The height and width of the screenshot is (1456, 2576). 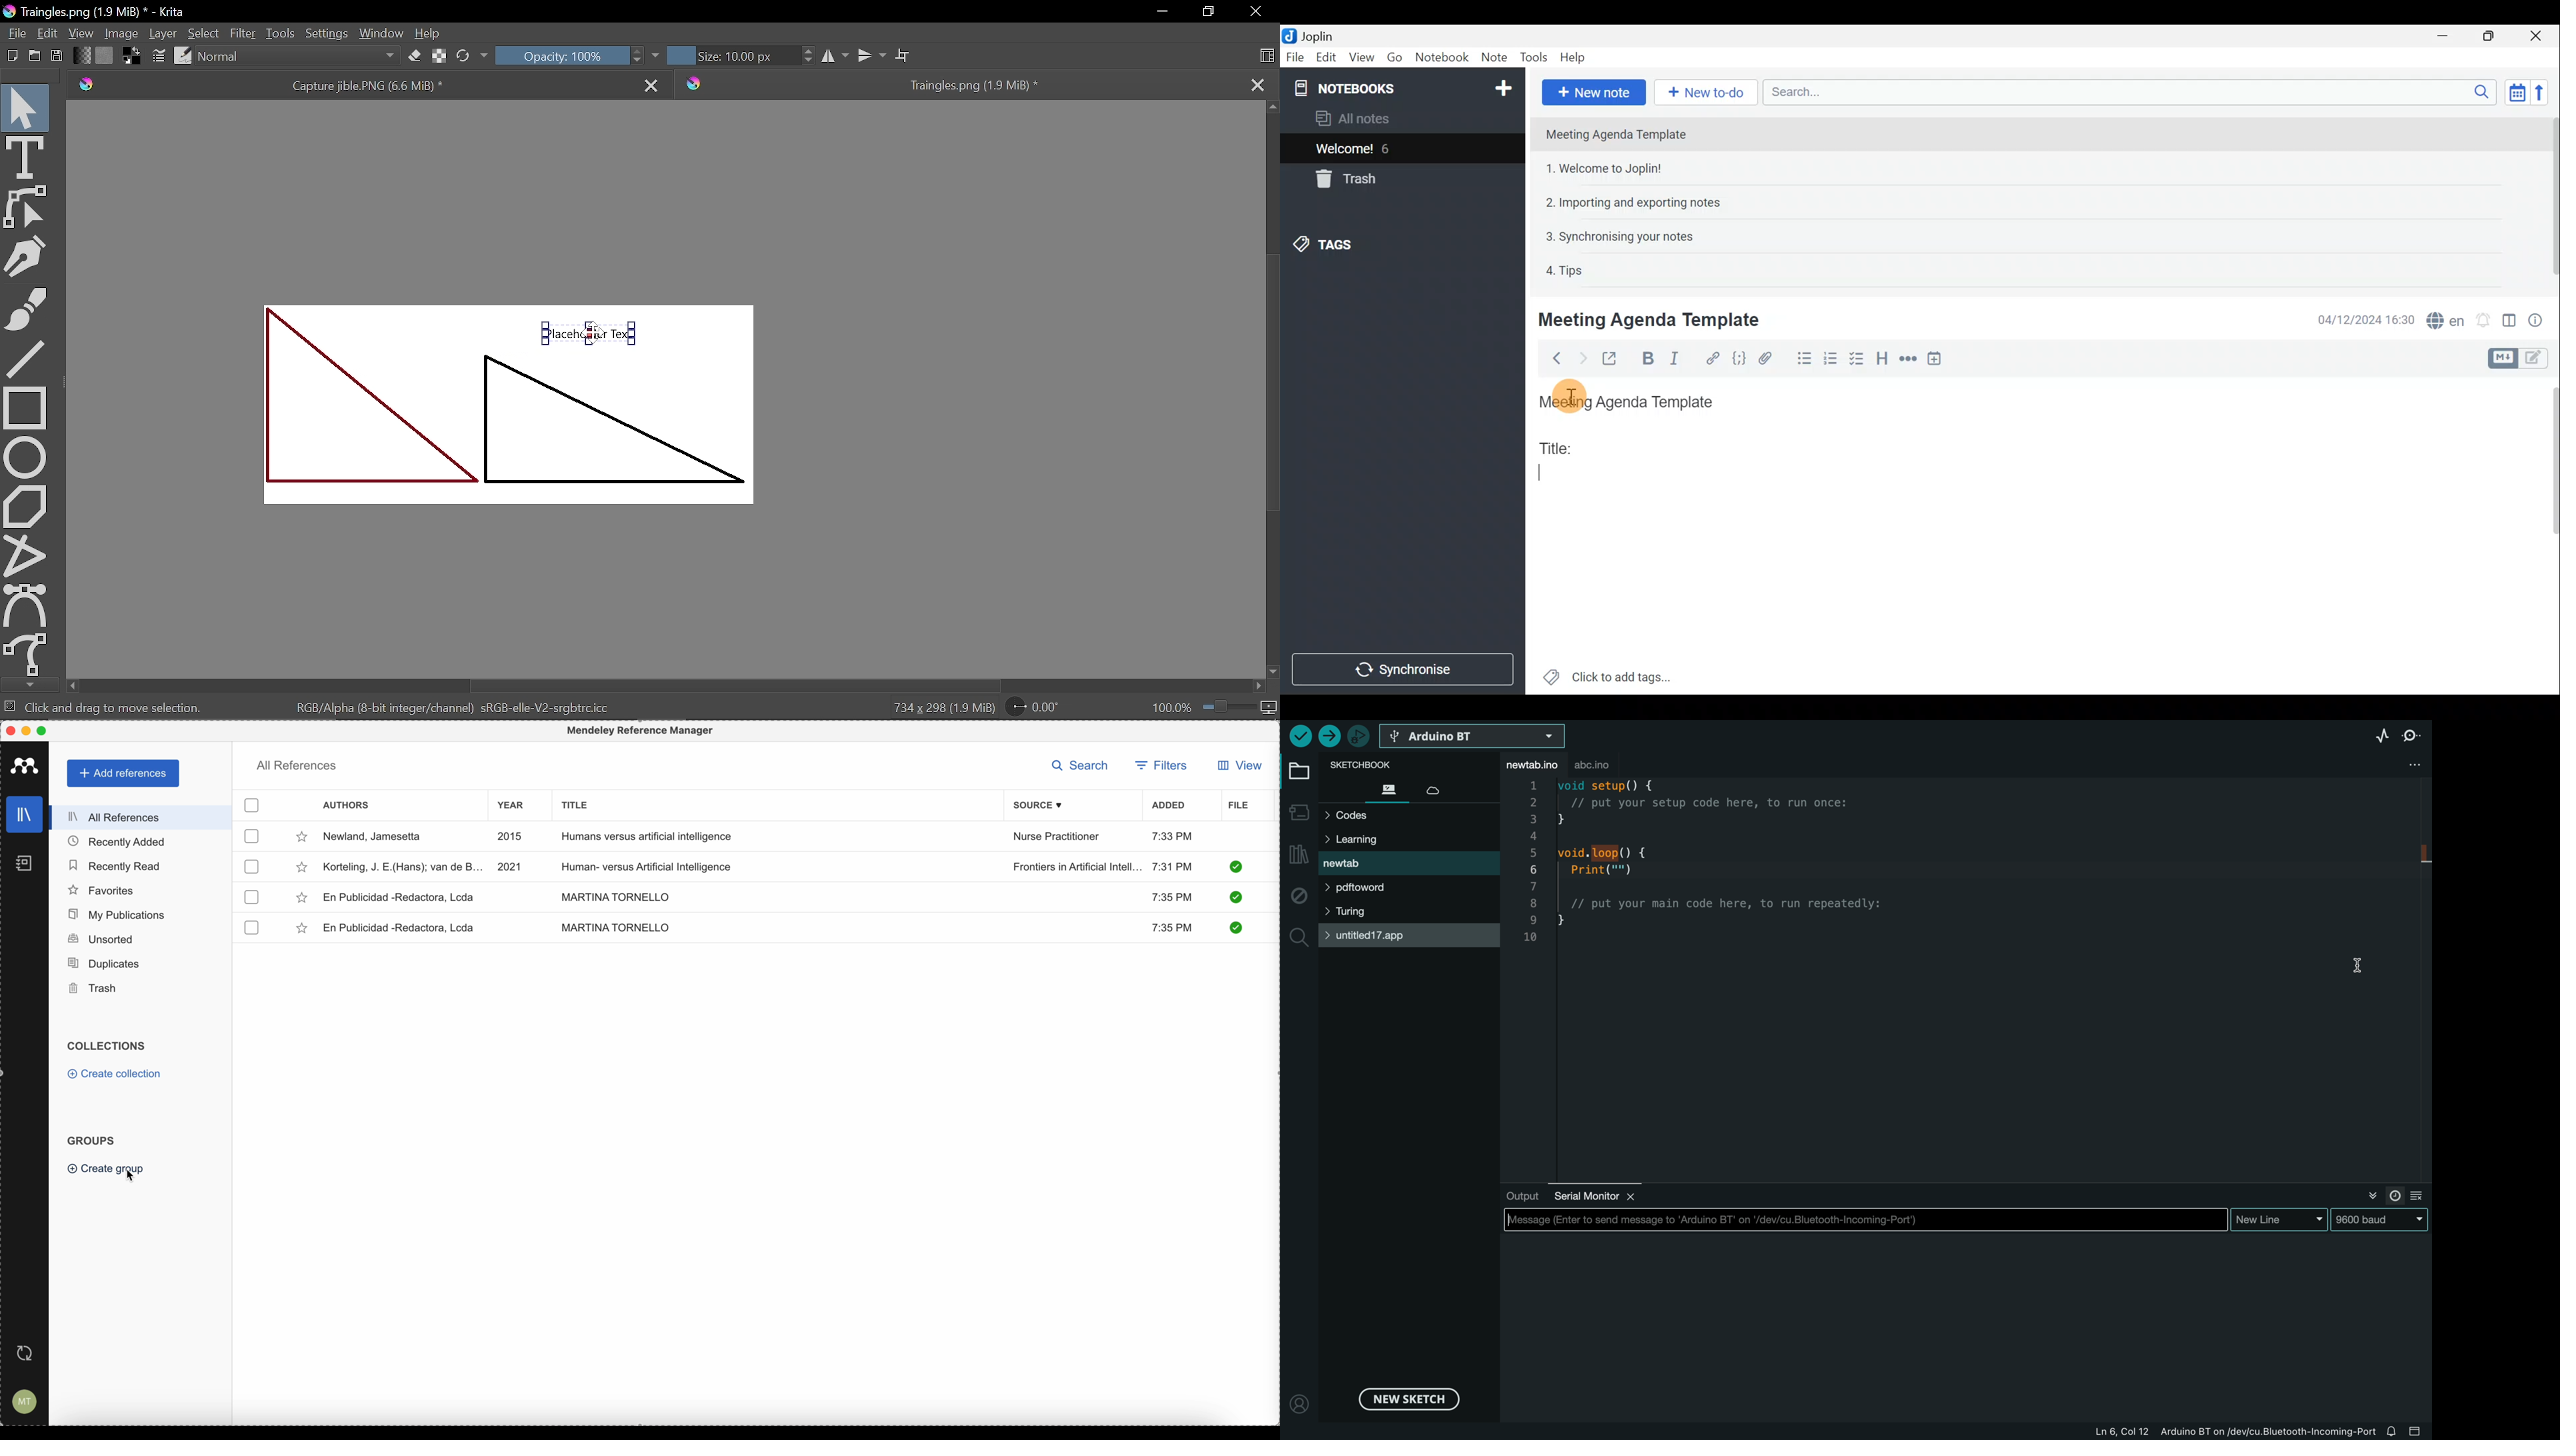 I want to click on Meeting Agenda Template, so click(x=1617, y=134).